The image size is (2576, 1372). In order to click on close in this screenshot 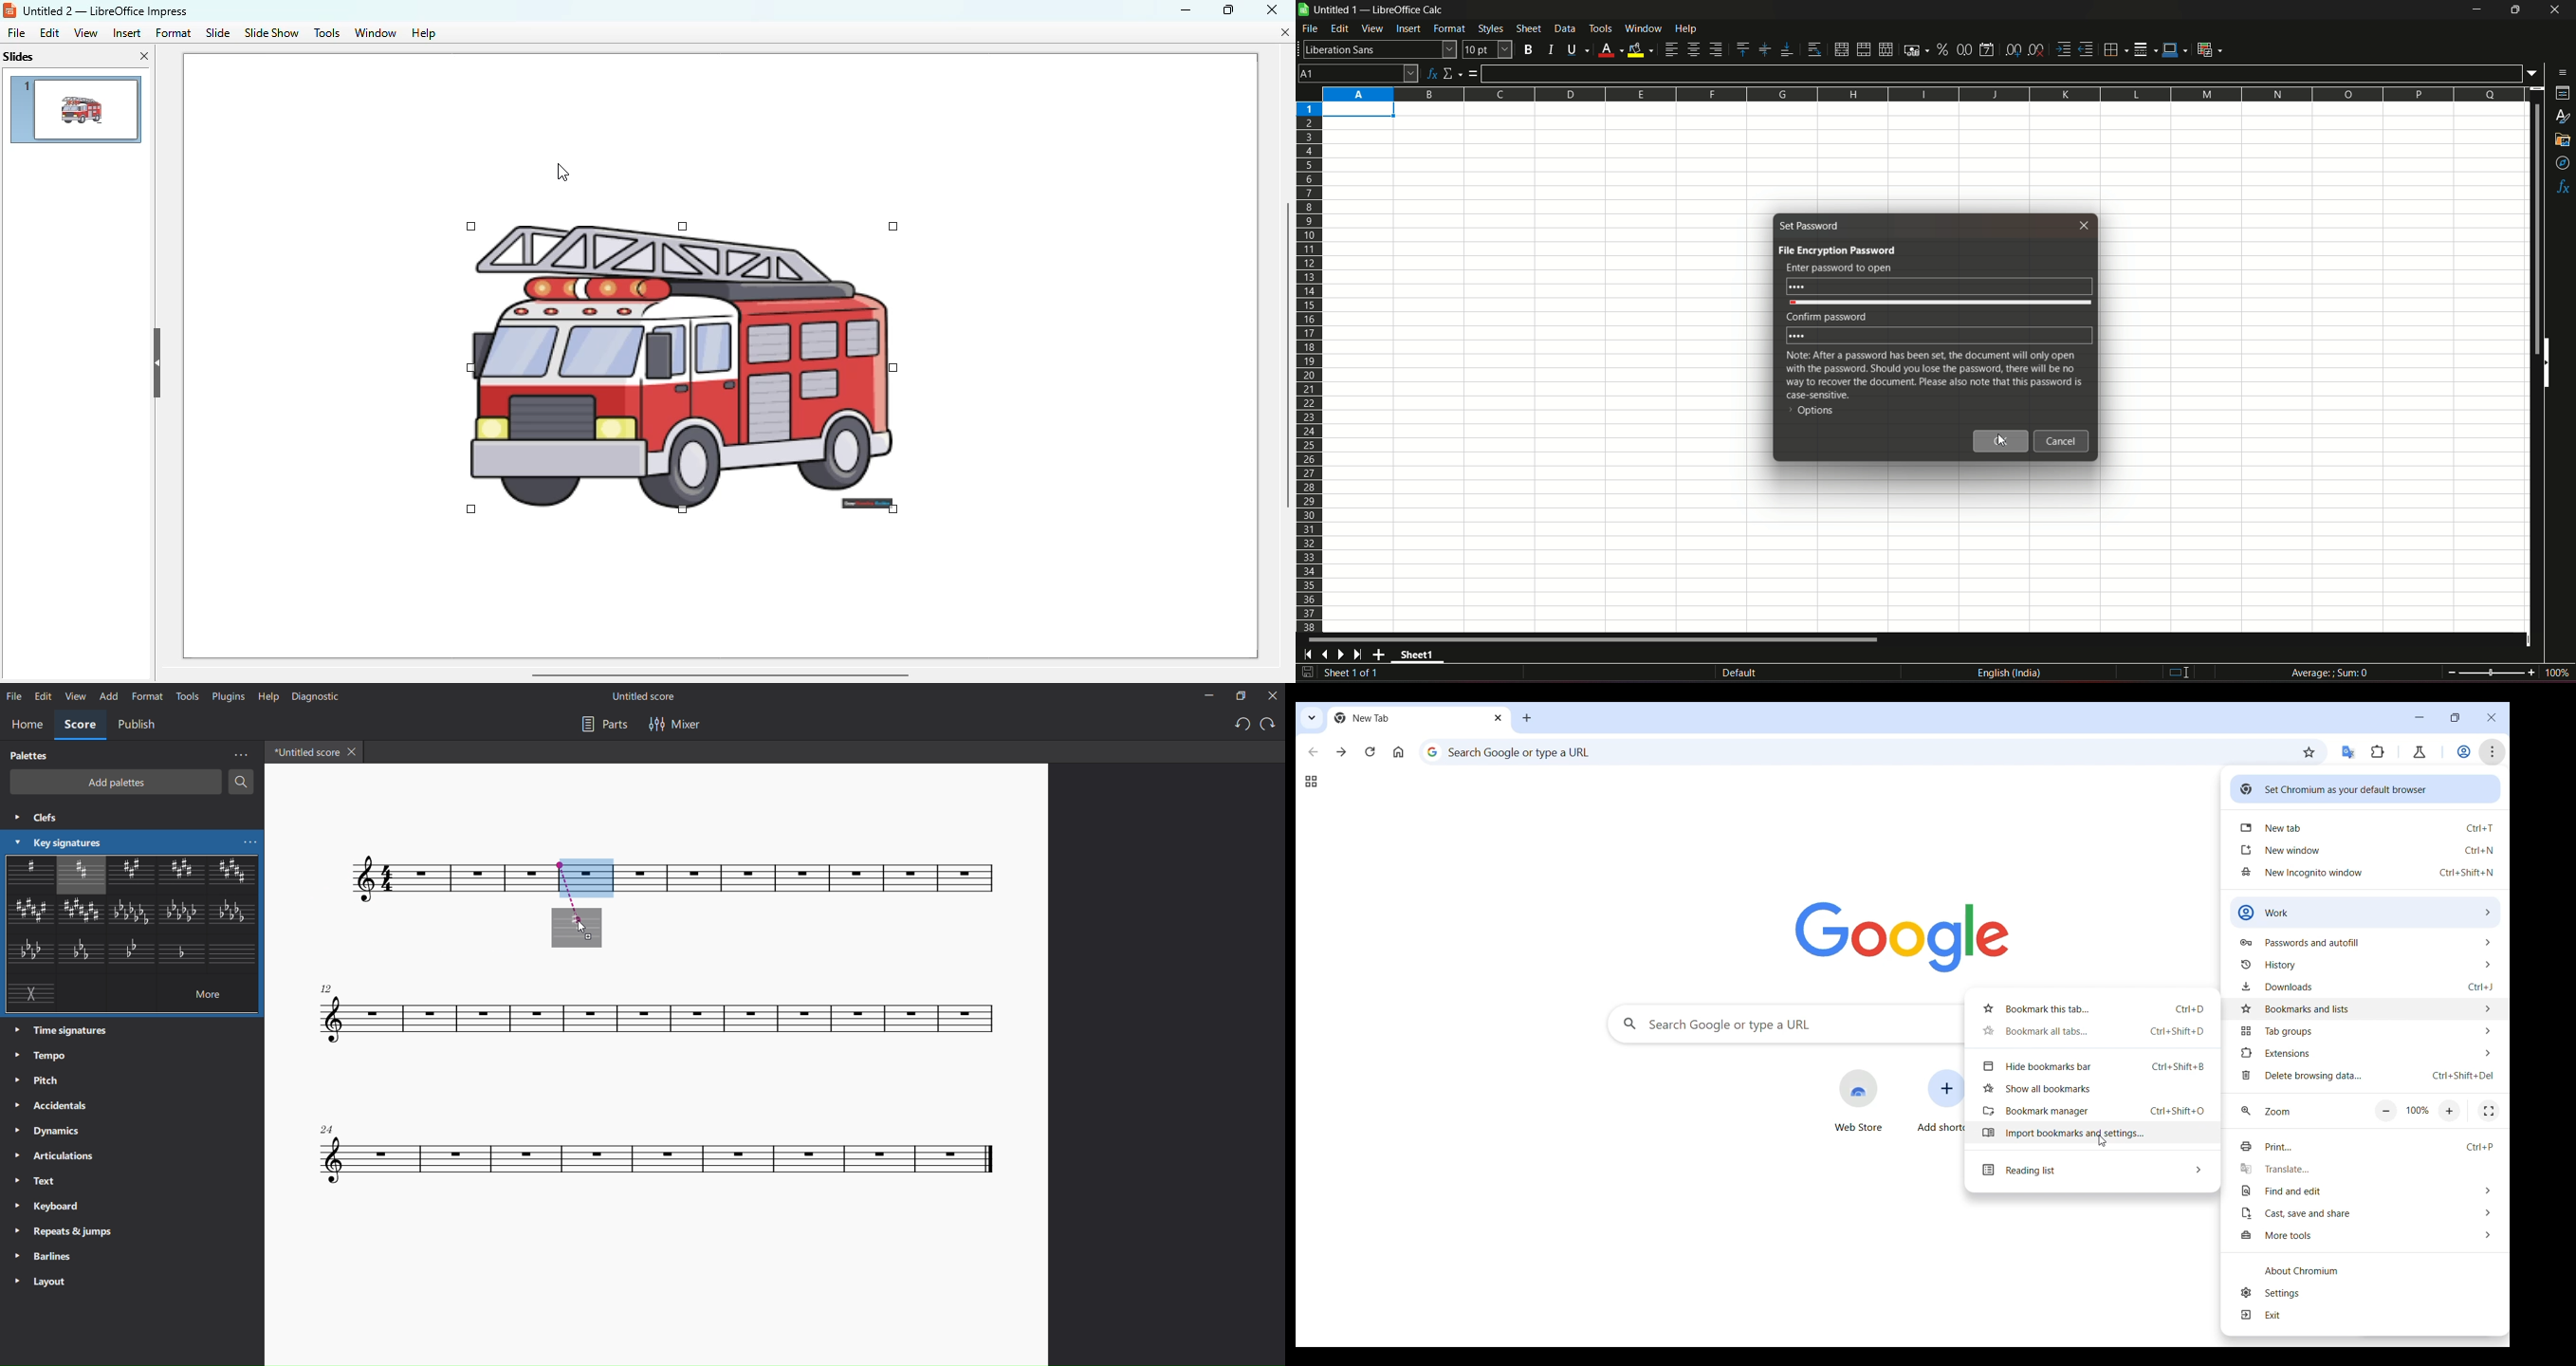, I will do `click(2087, 224)`.